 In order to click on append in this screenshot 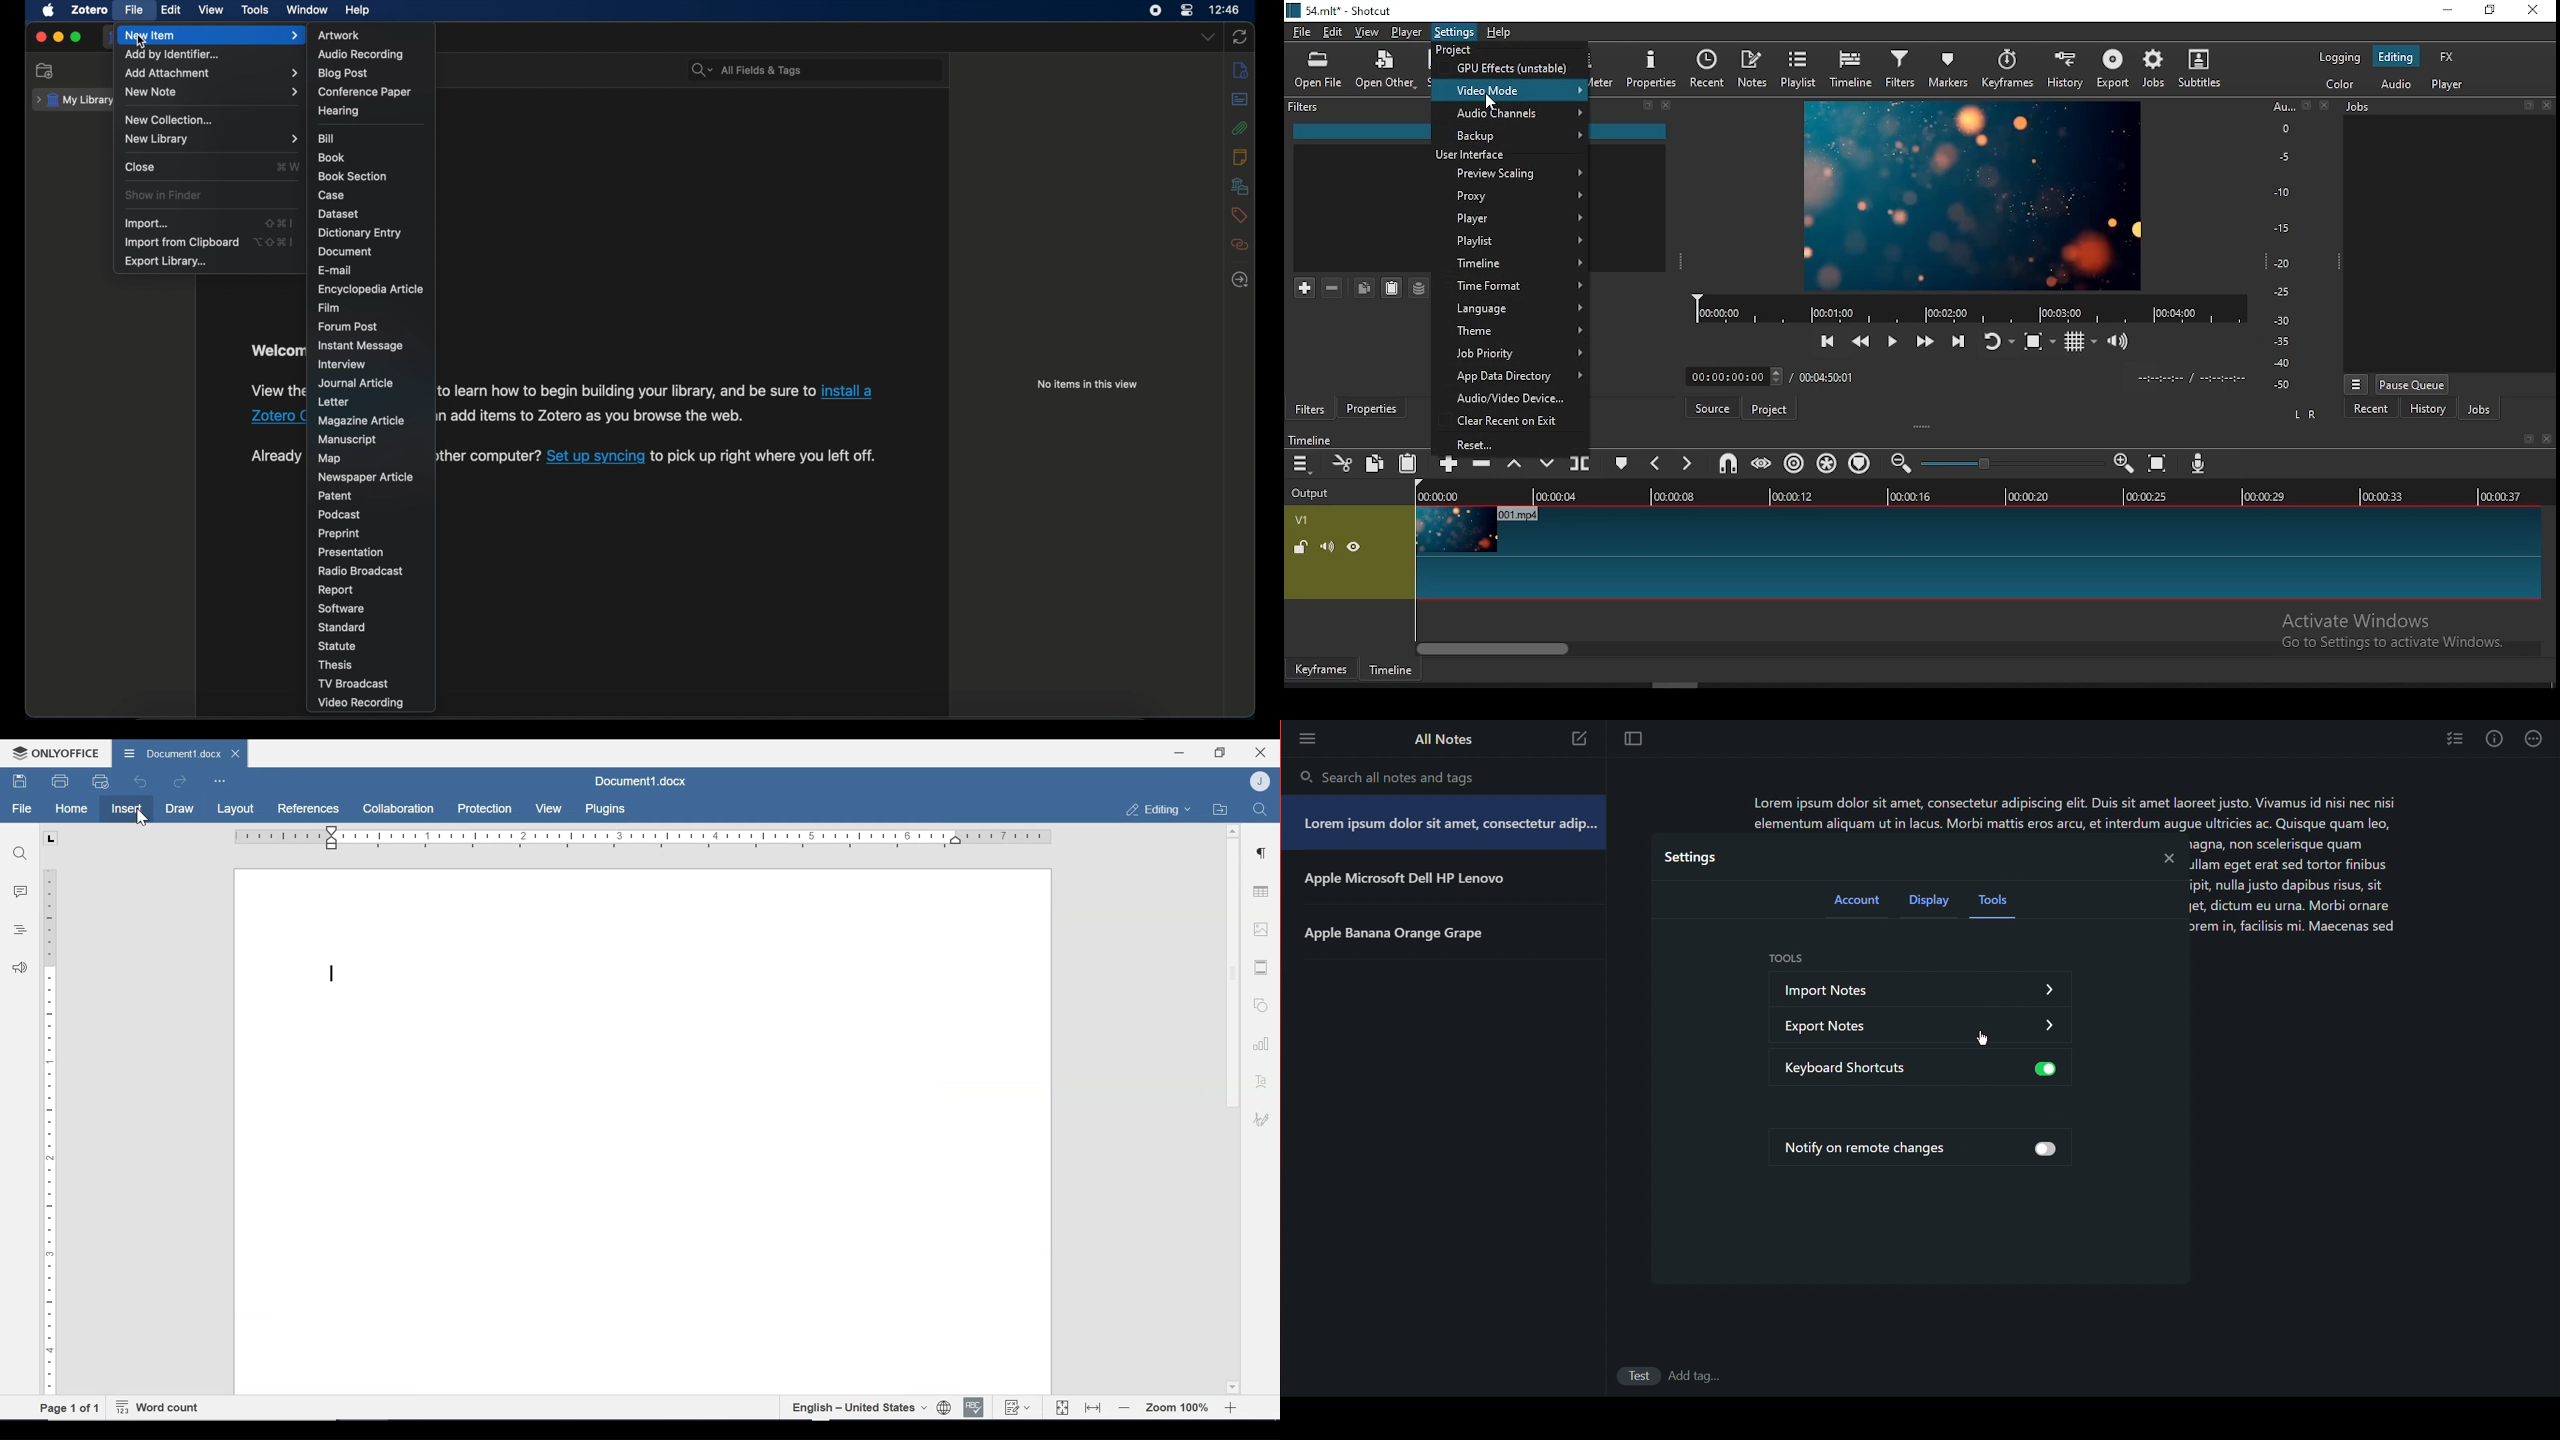, I will do `click(1448, 467)`.